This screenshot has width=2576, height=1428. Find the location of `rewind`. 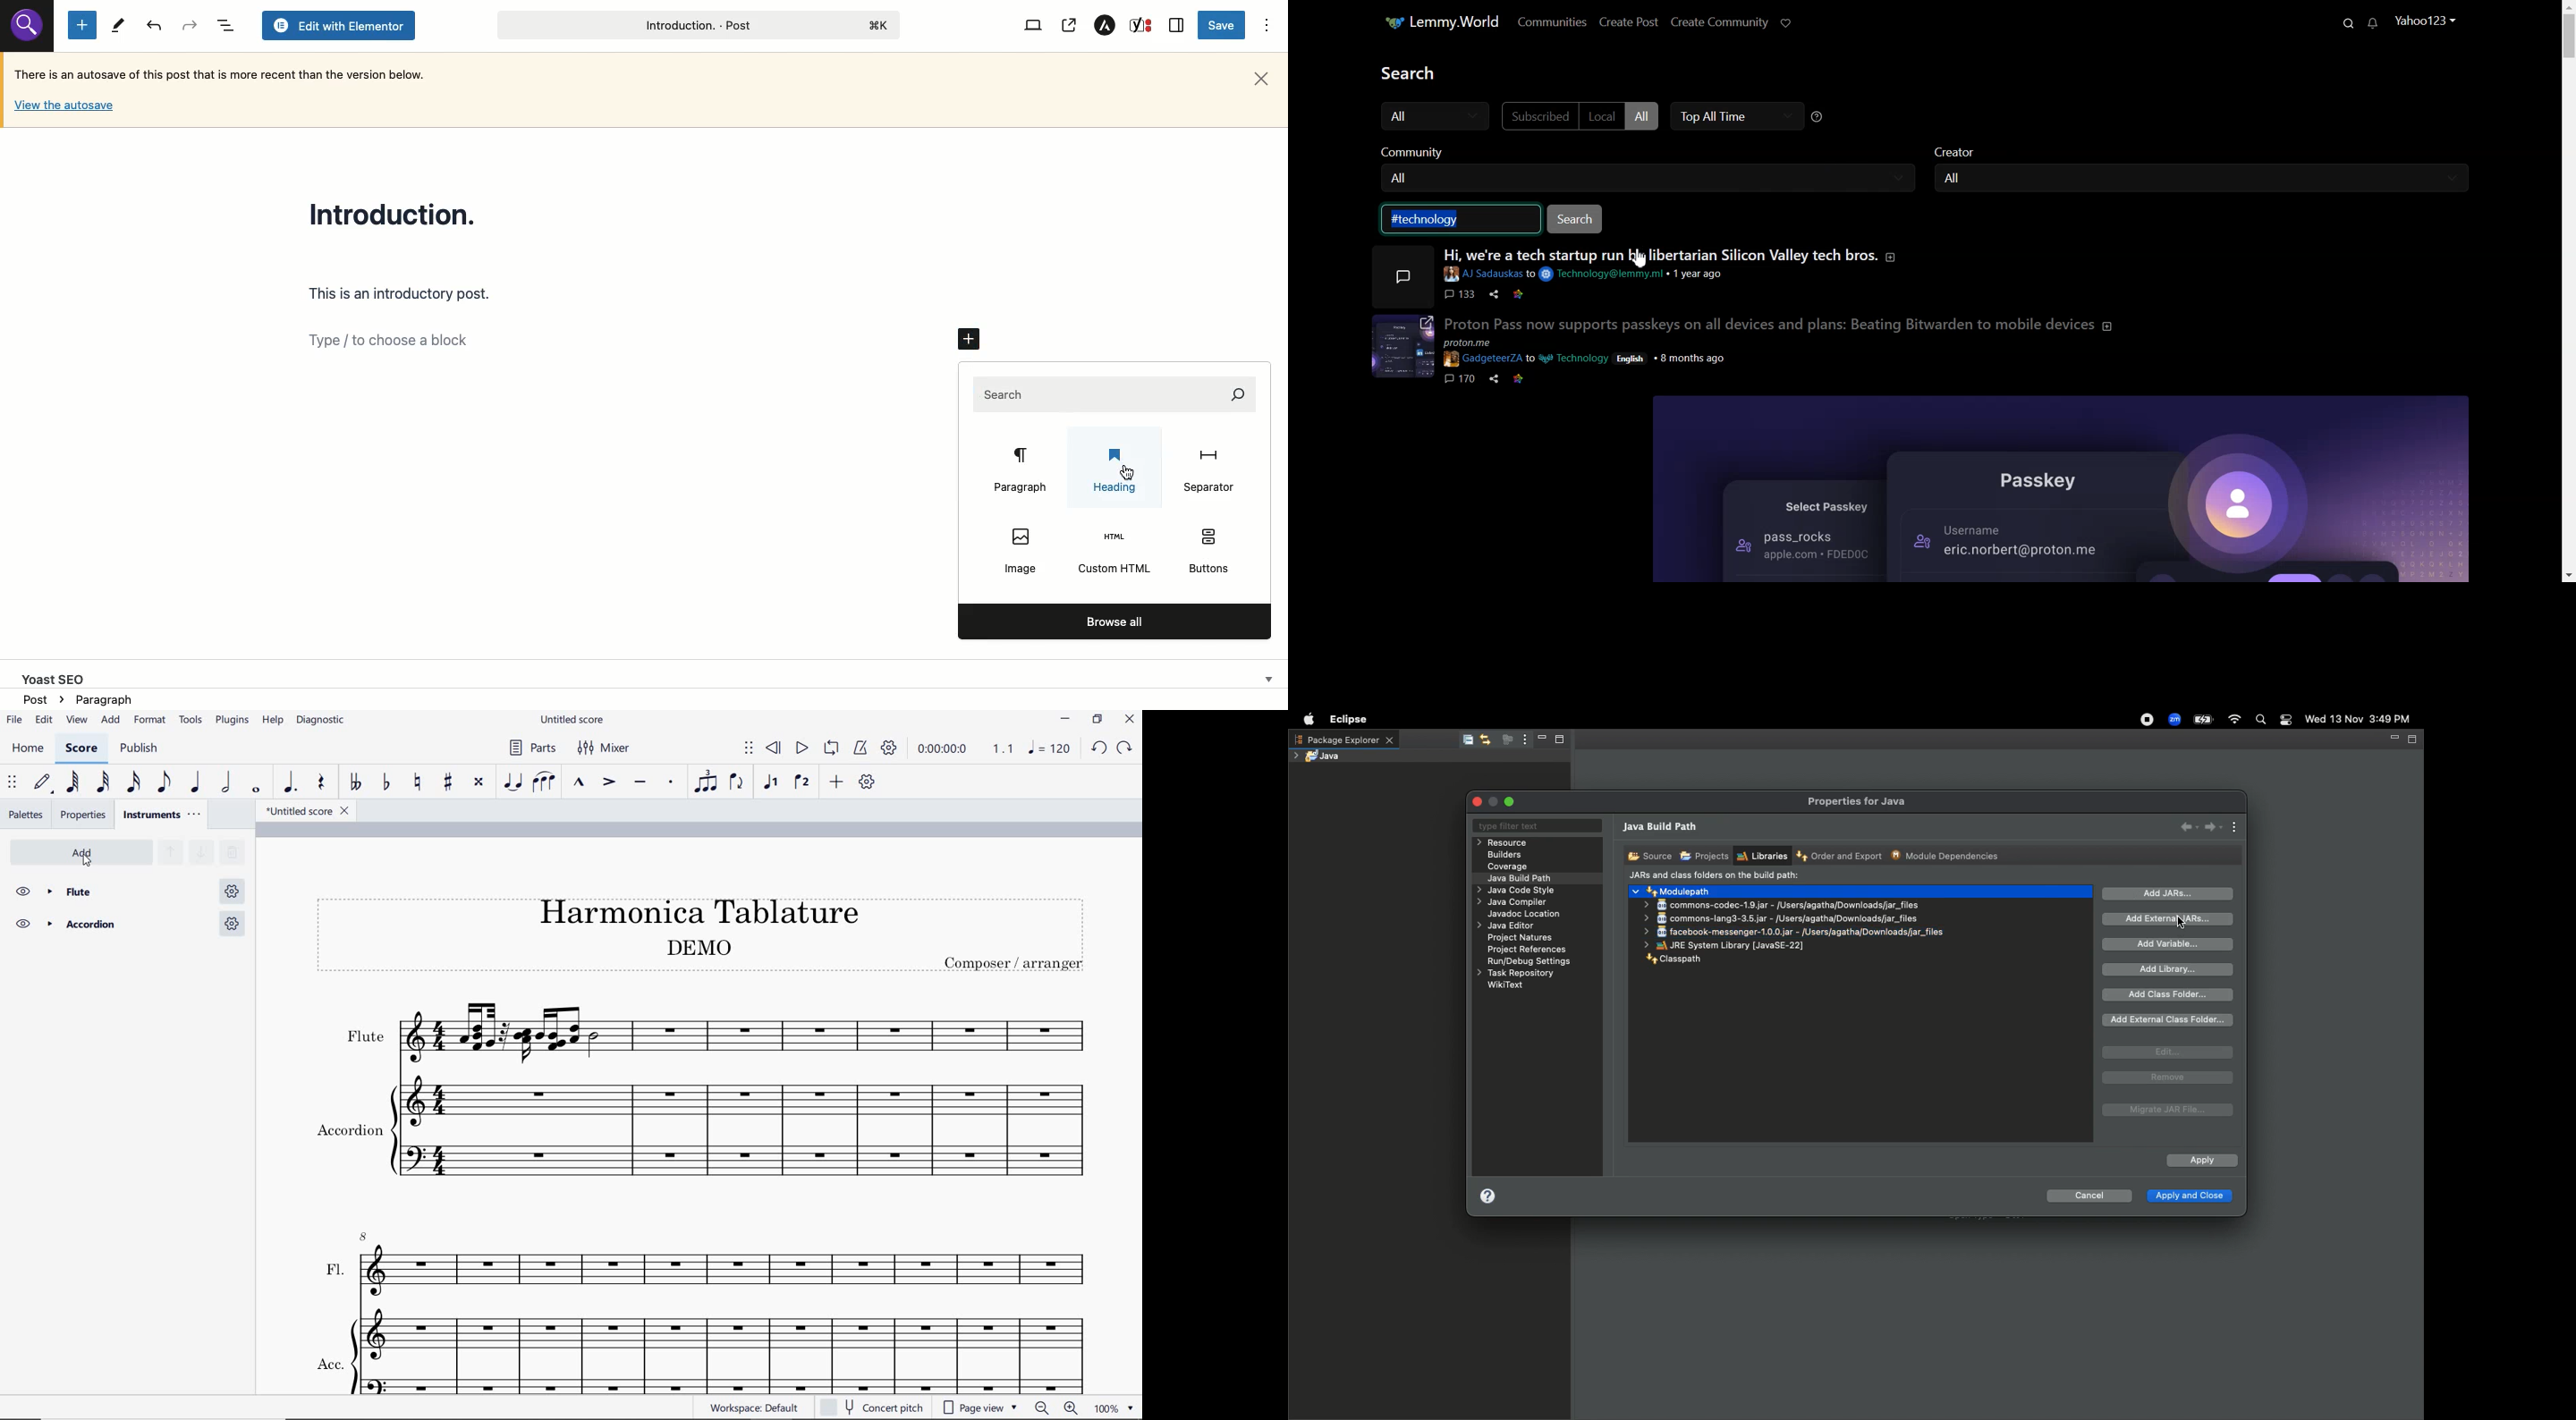

rewind is located at coordinates (776, 749).